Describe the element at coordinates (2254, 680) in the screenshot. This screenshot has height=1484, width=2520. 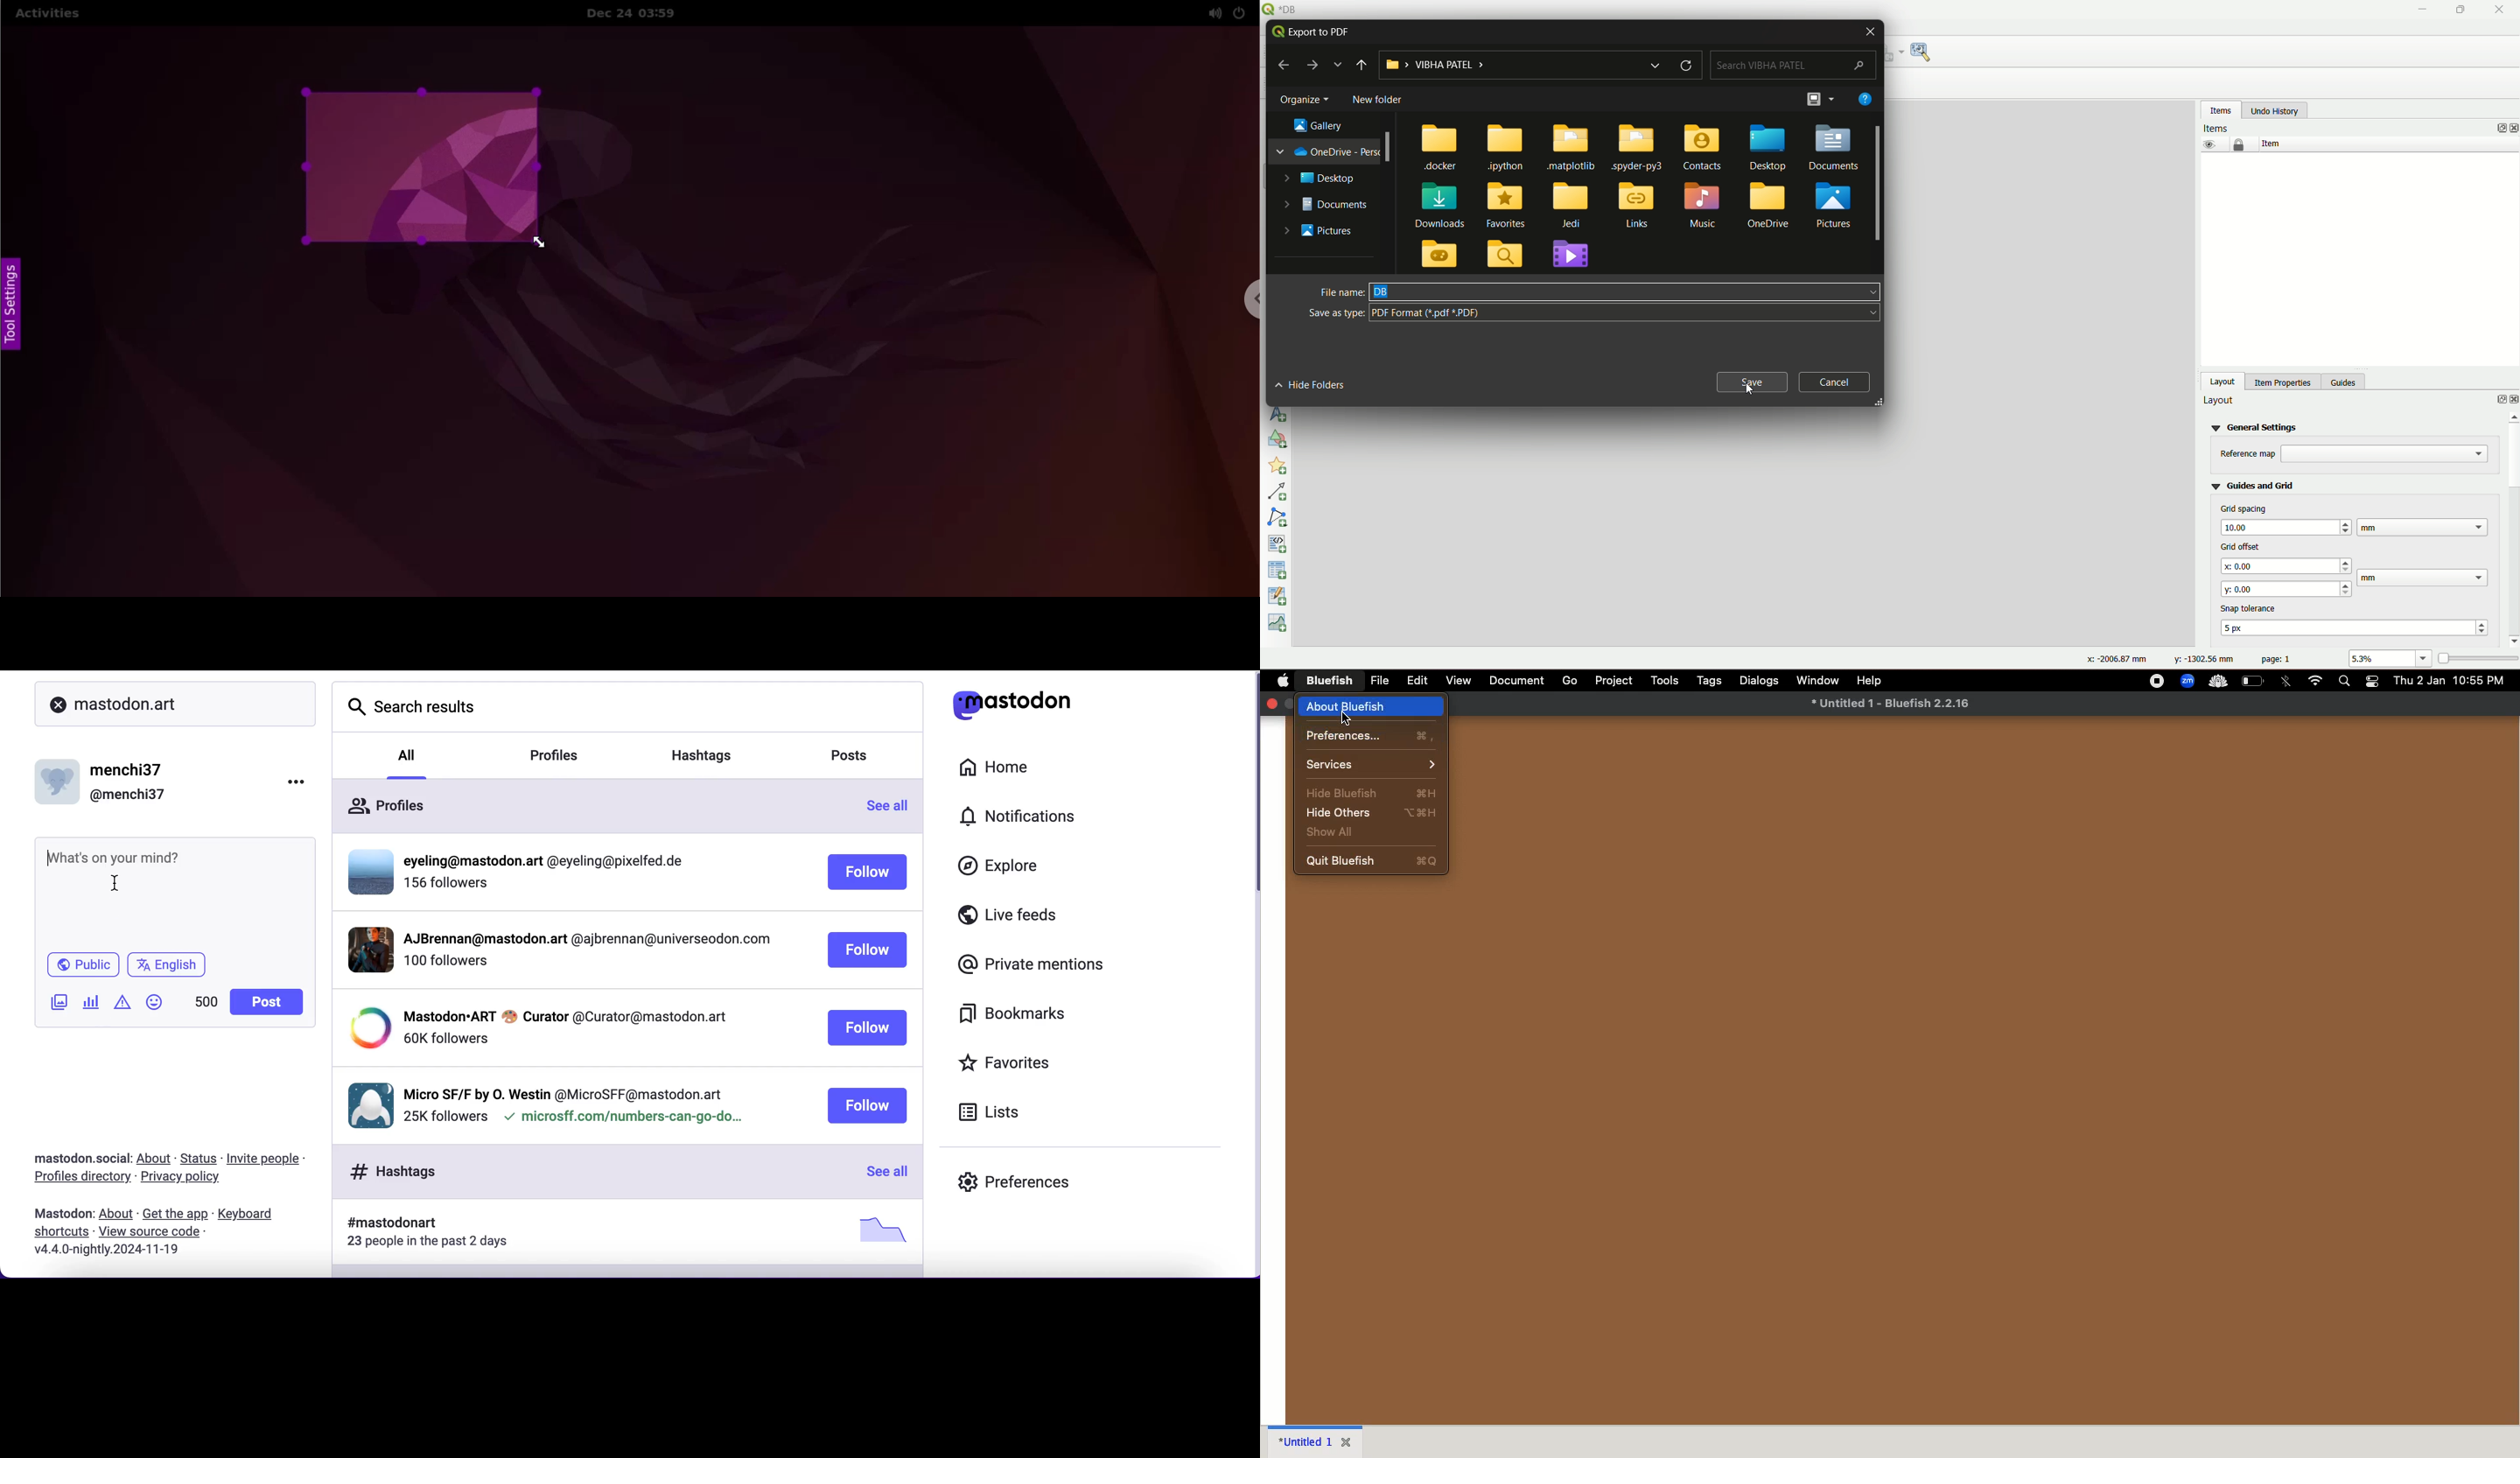
I see `charge` at that location.